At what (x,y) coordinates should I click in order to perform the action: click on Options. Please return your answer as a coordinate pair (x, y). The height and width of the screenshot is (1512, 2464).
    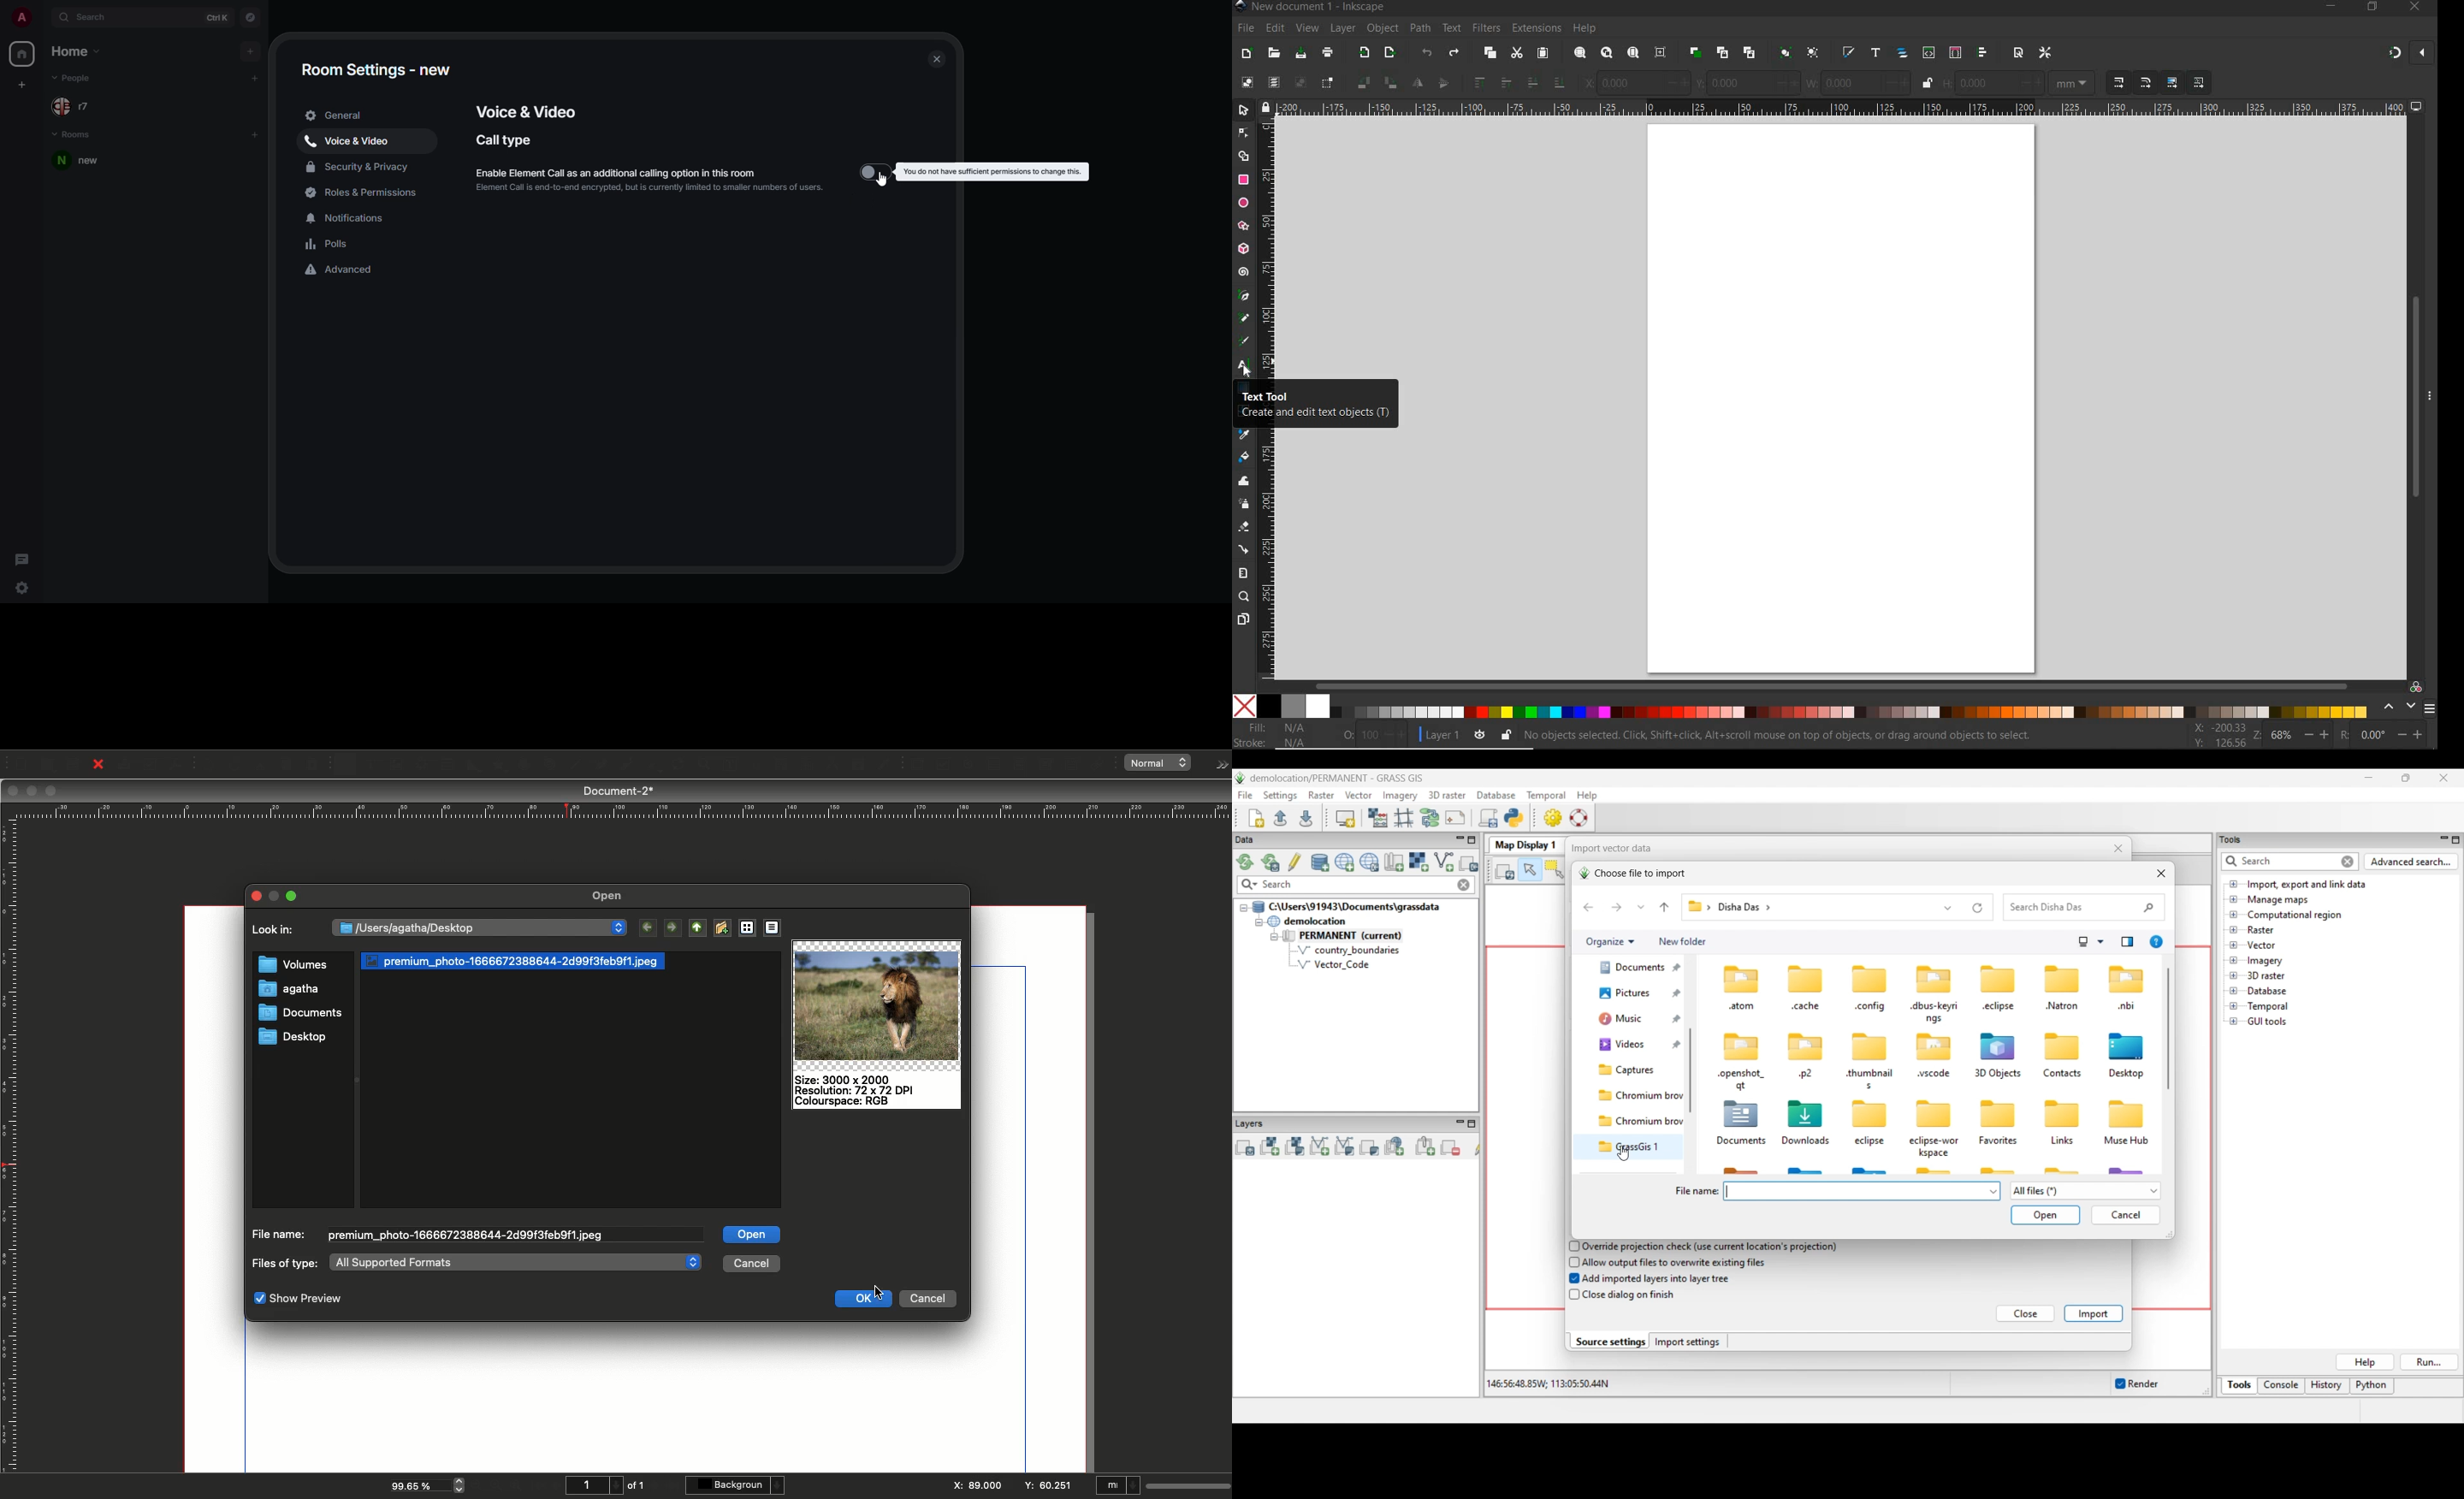
    Looking at the image, I should click on (1218, 765).